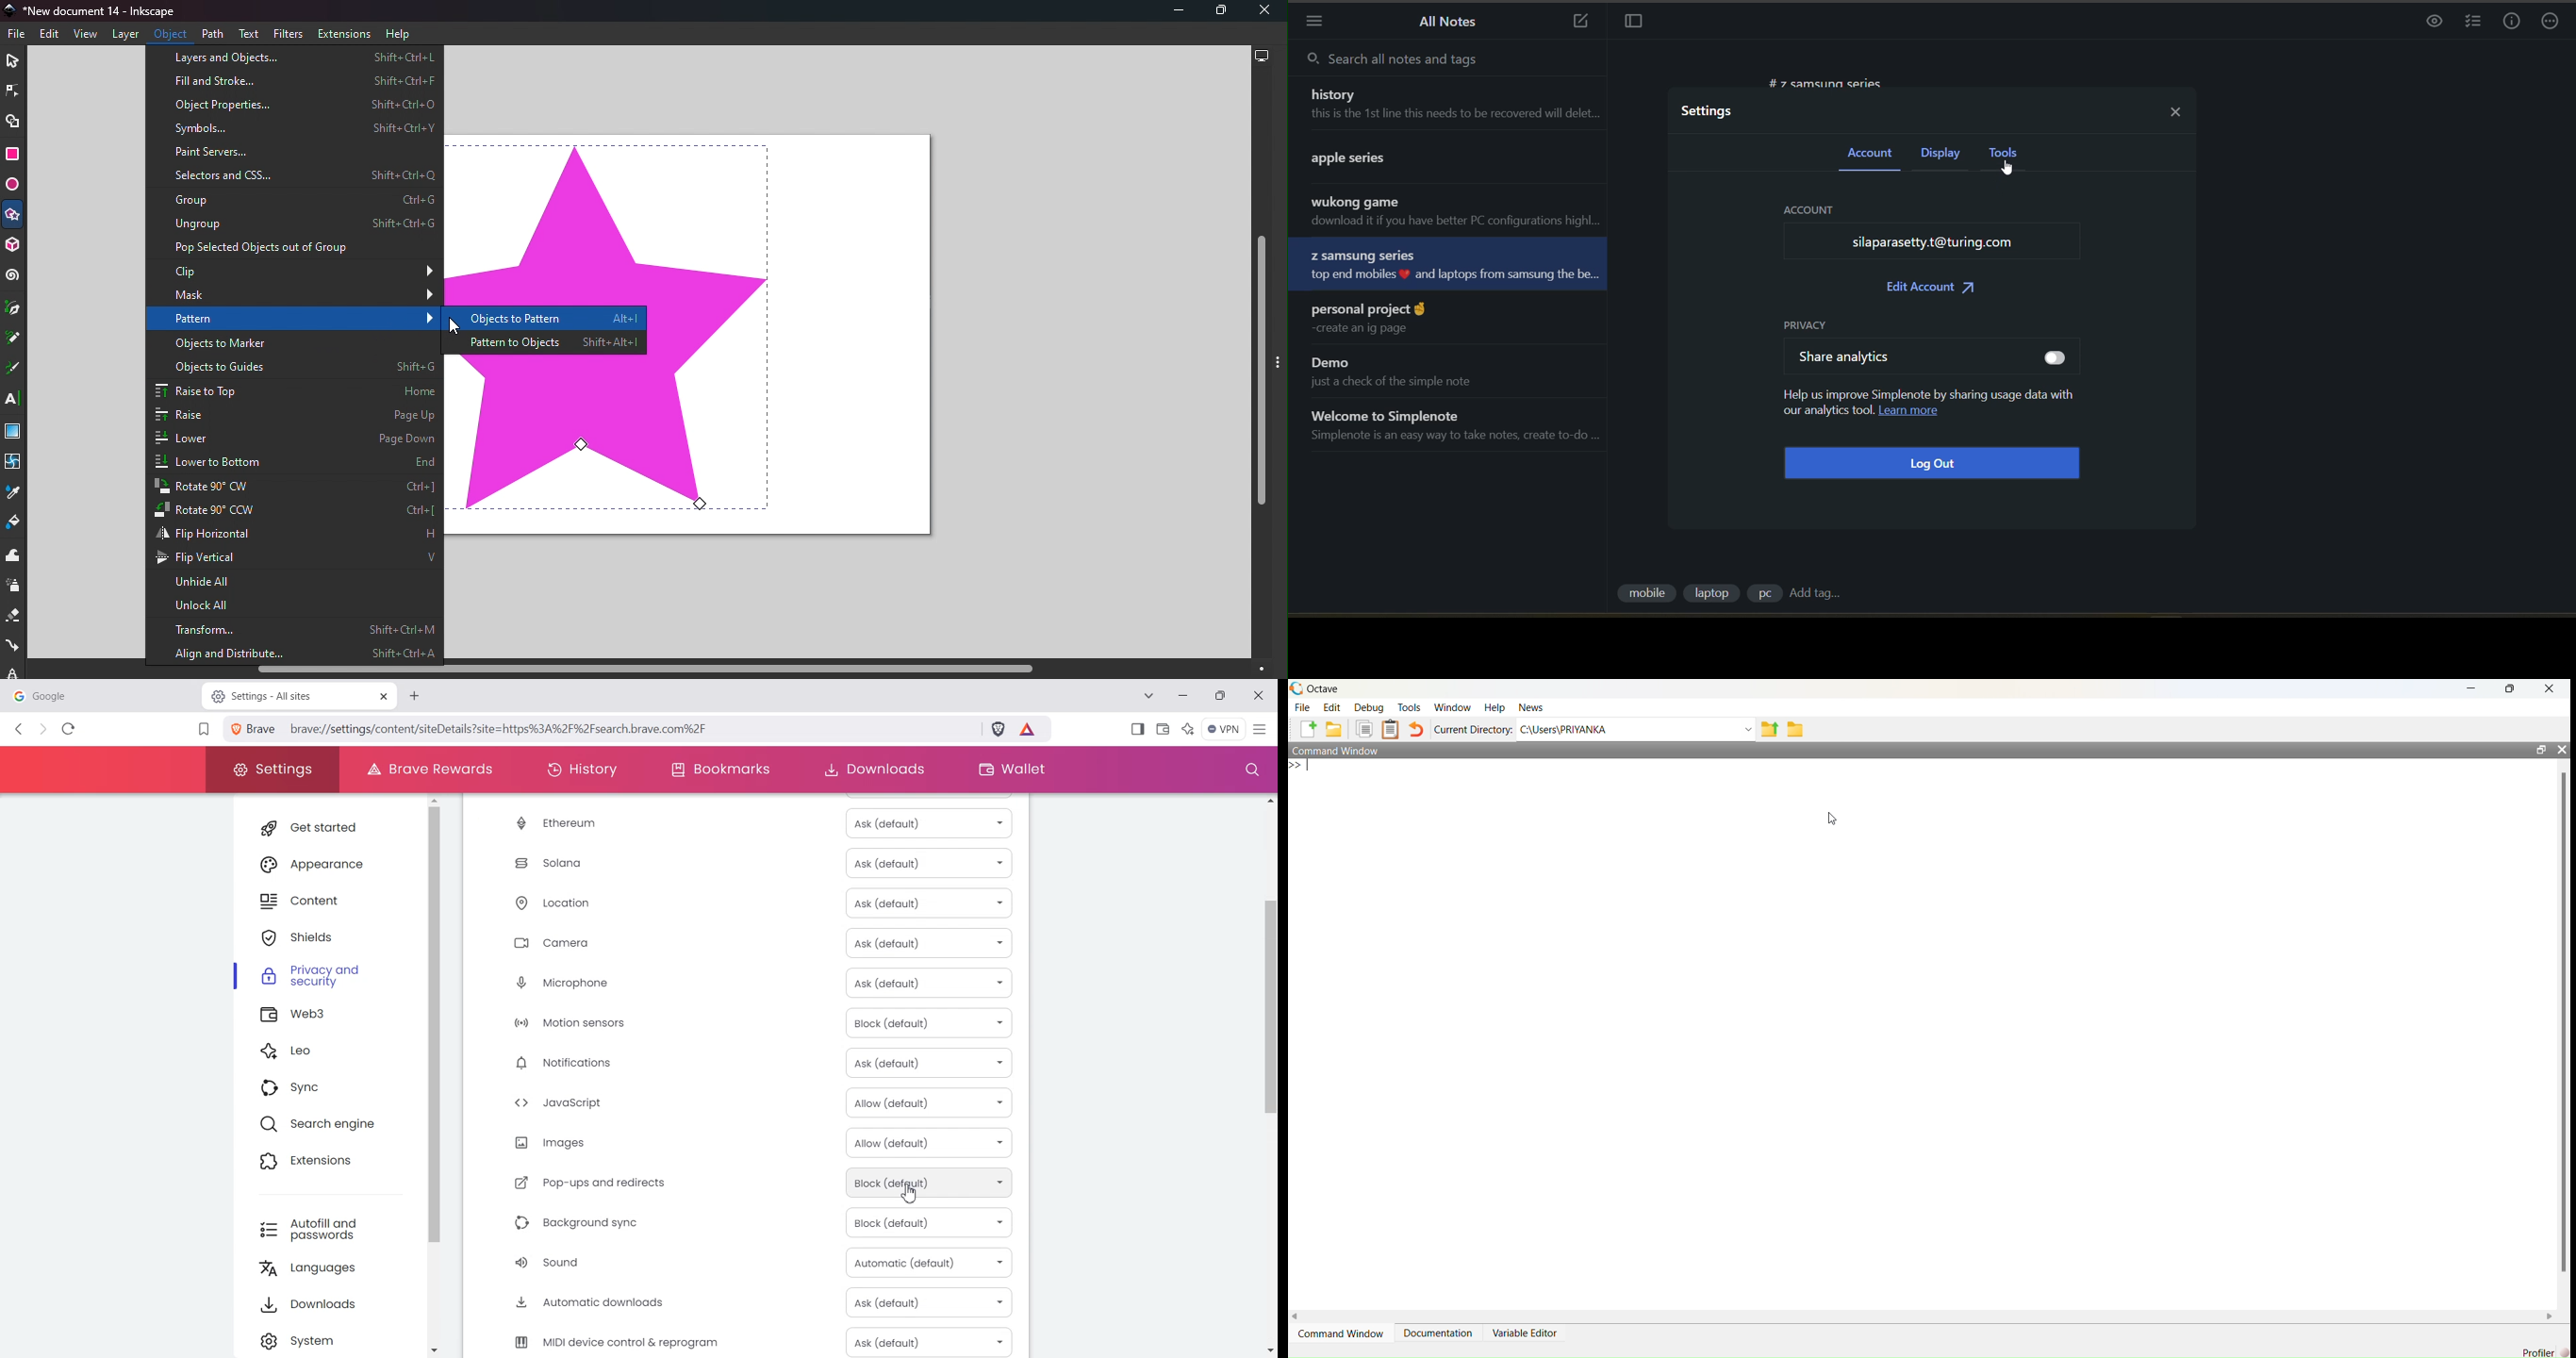 This screenshot has width=2576, height=1372. I want to click on add folder, so click(1334, 728).